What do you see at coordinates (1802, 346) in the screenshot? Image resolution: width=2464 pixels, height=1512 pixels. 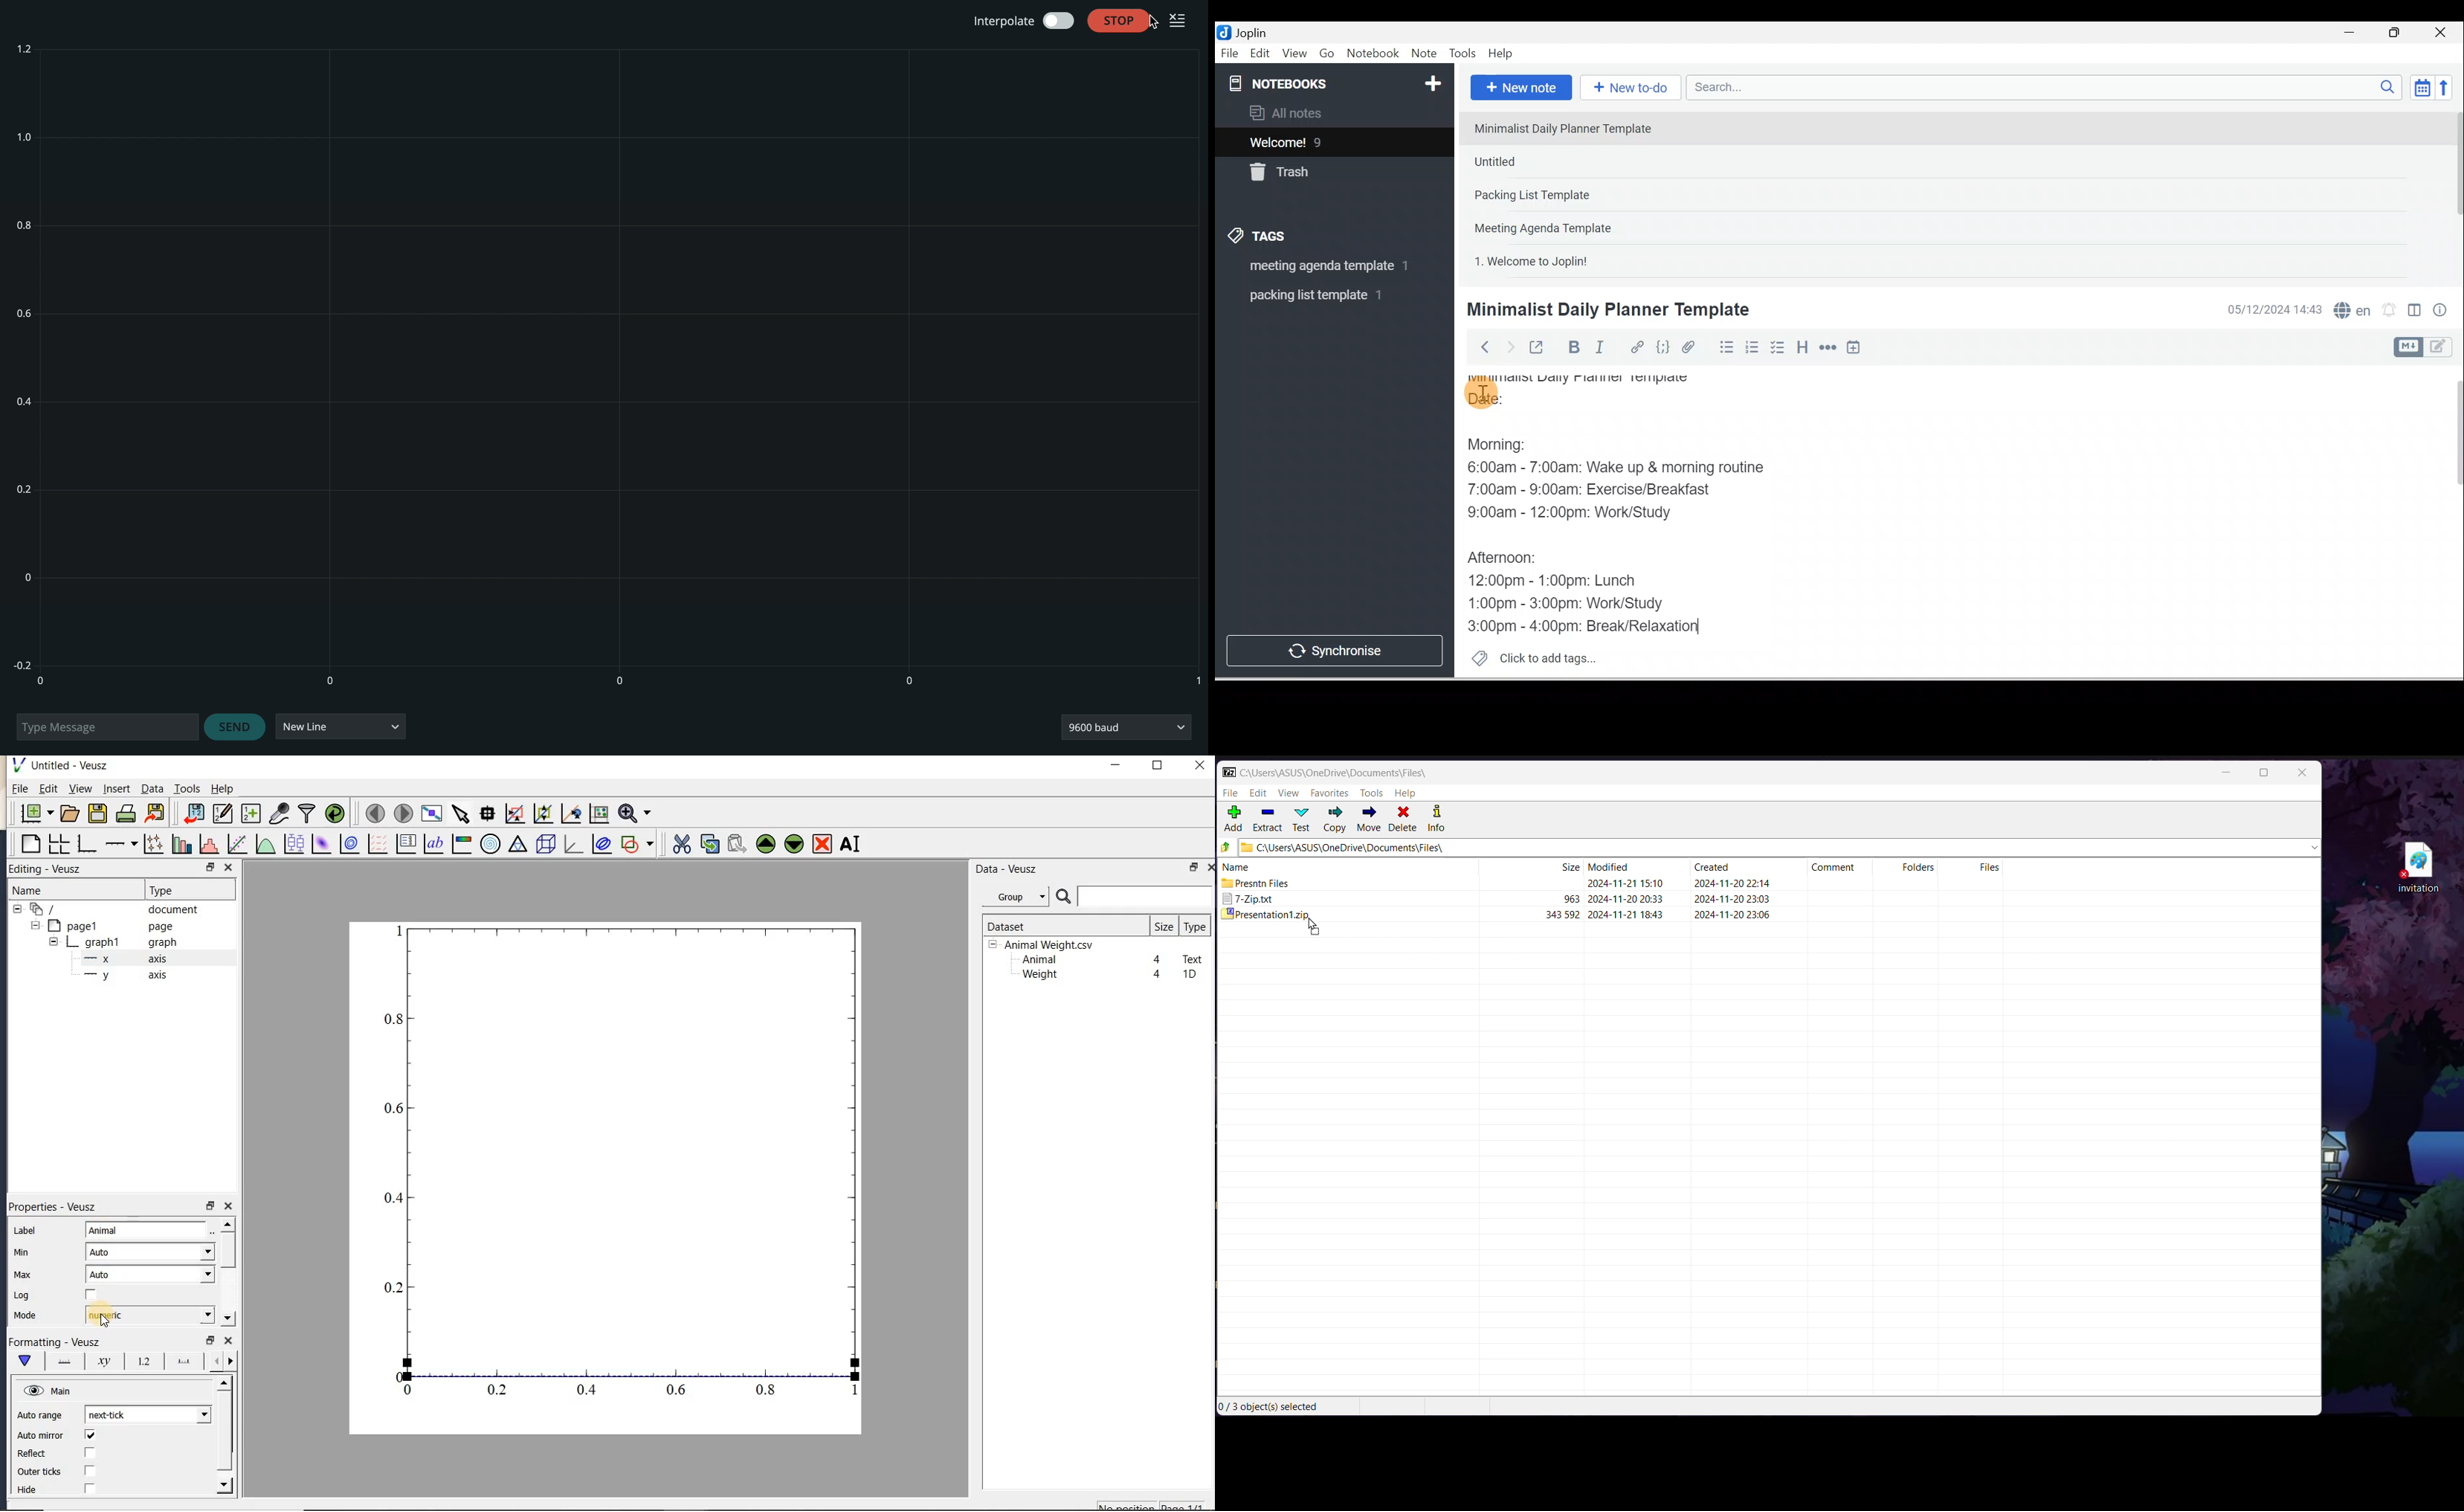 I see `Heading` at bounding box center [1802, 346].